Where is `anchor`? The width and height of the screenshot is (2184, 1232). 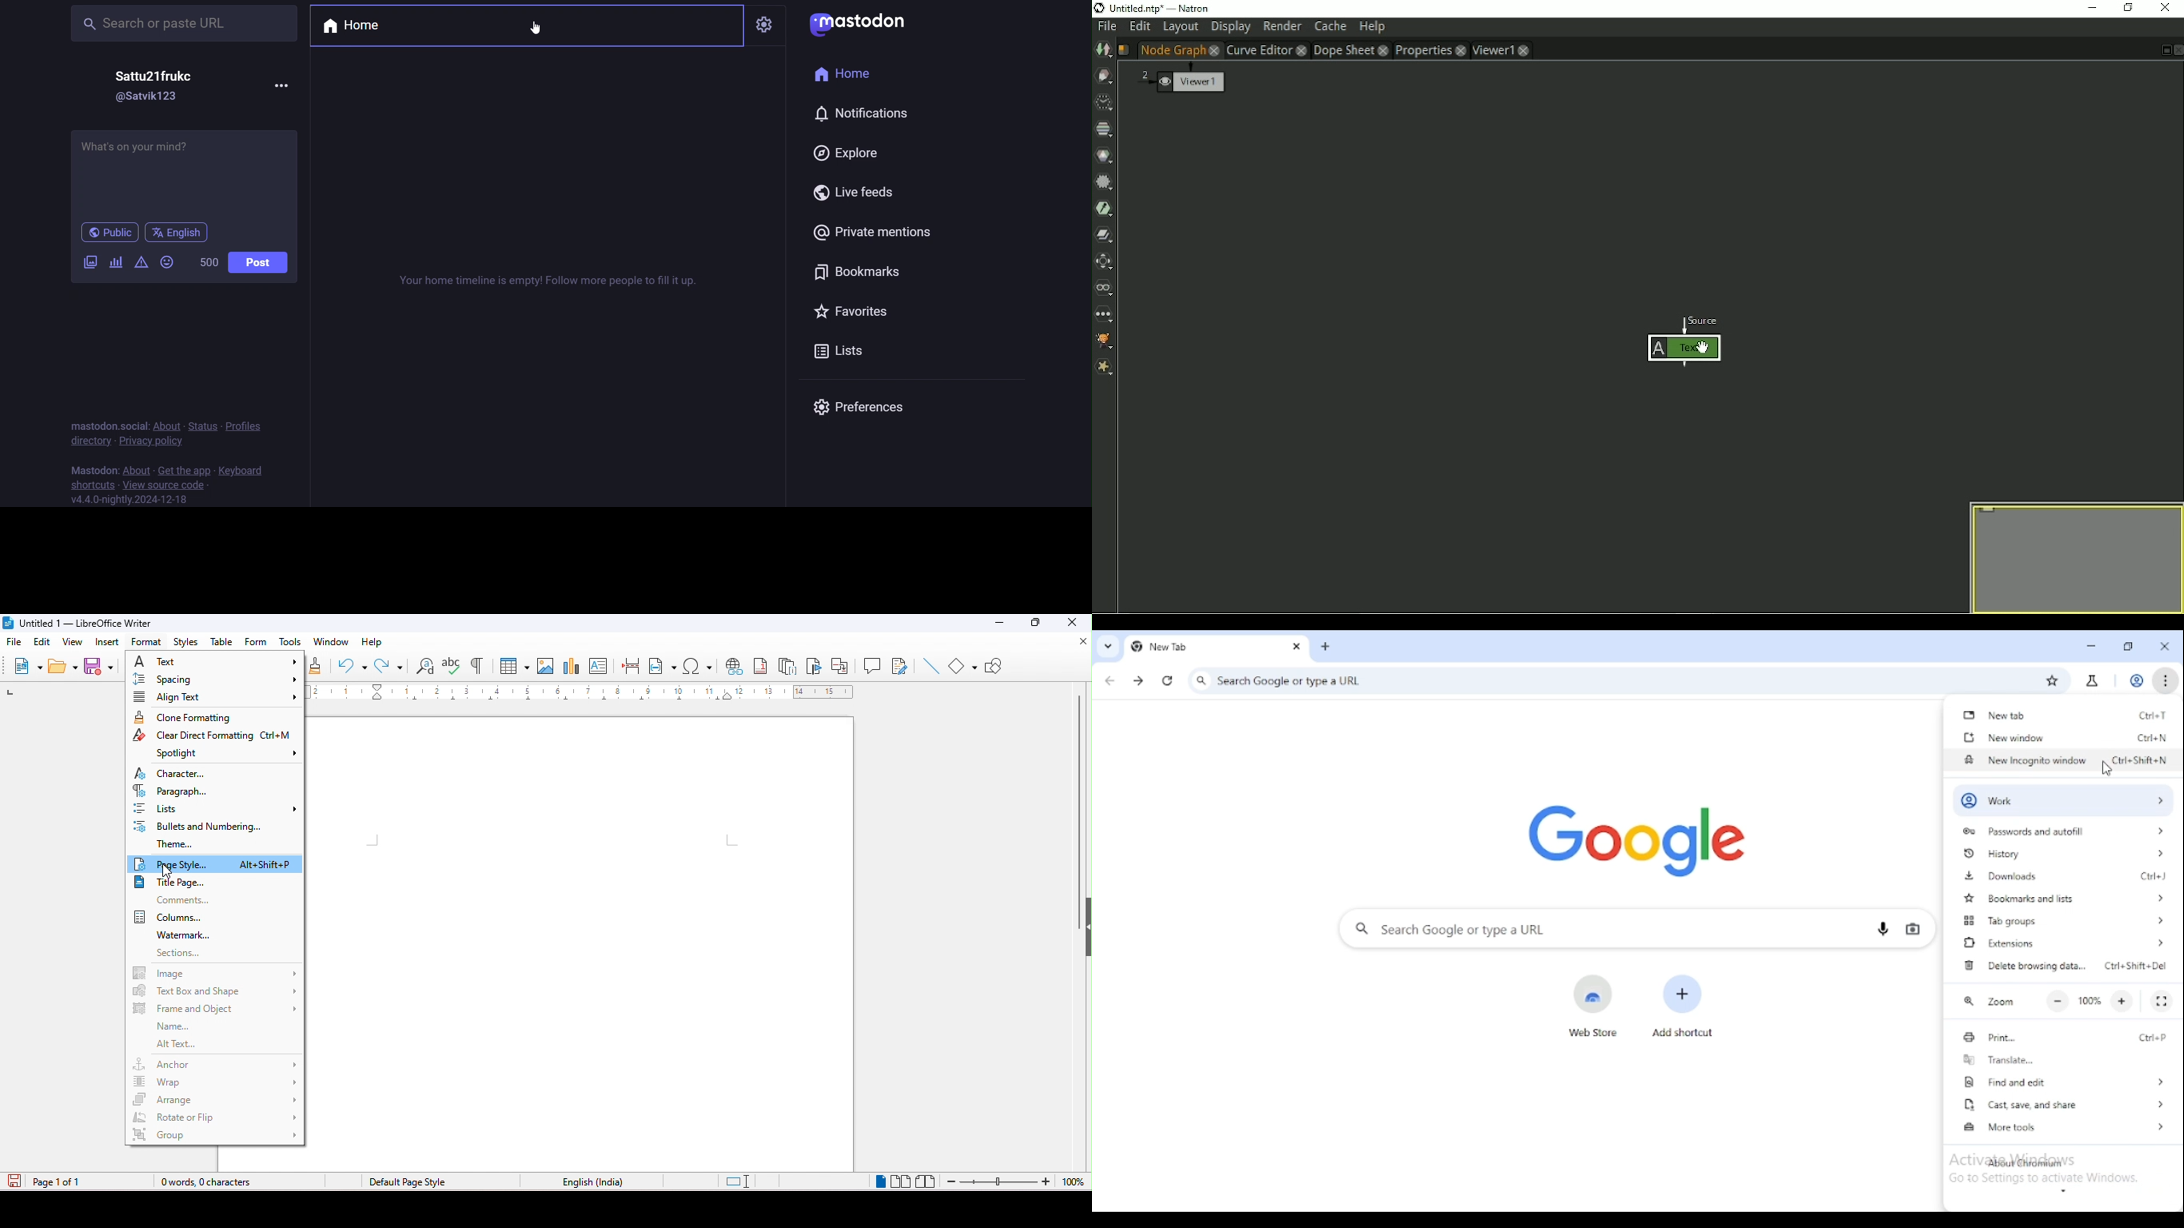 anchor is located at coordinates (214, 1064).